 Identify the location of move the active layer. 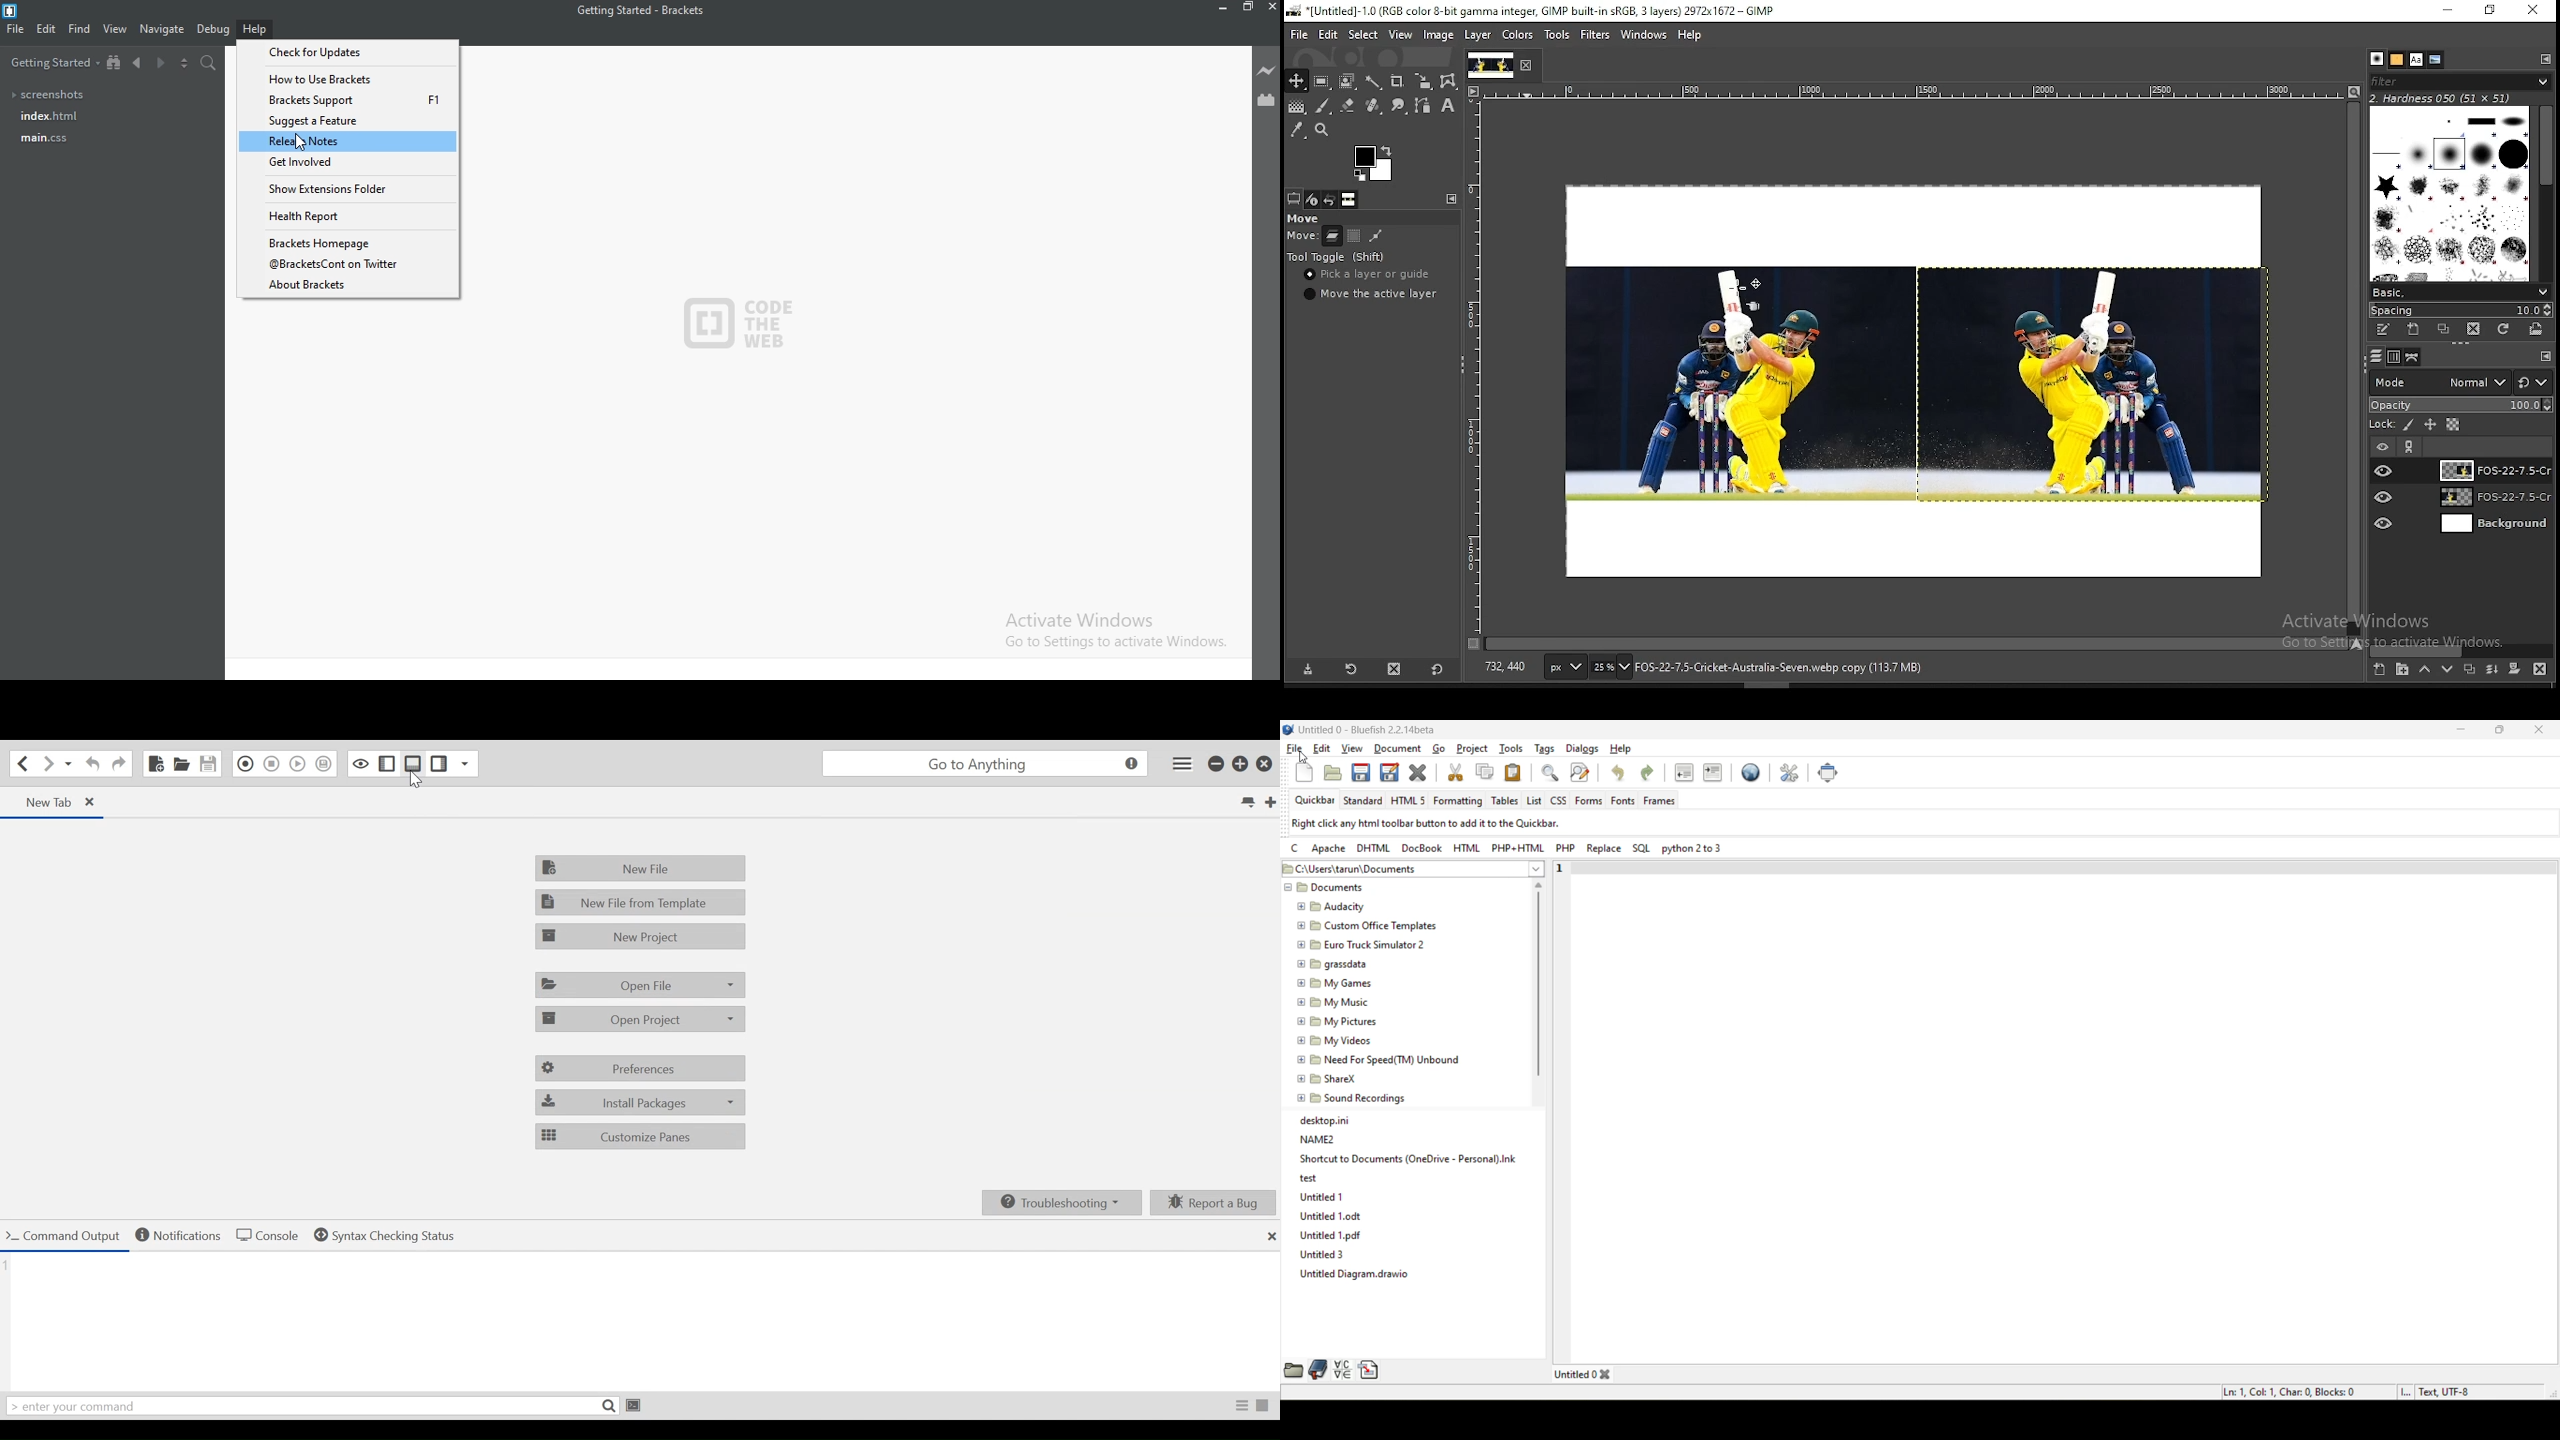
(1368, 294).